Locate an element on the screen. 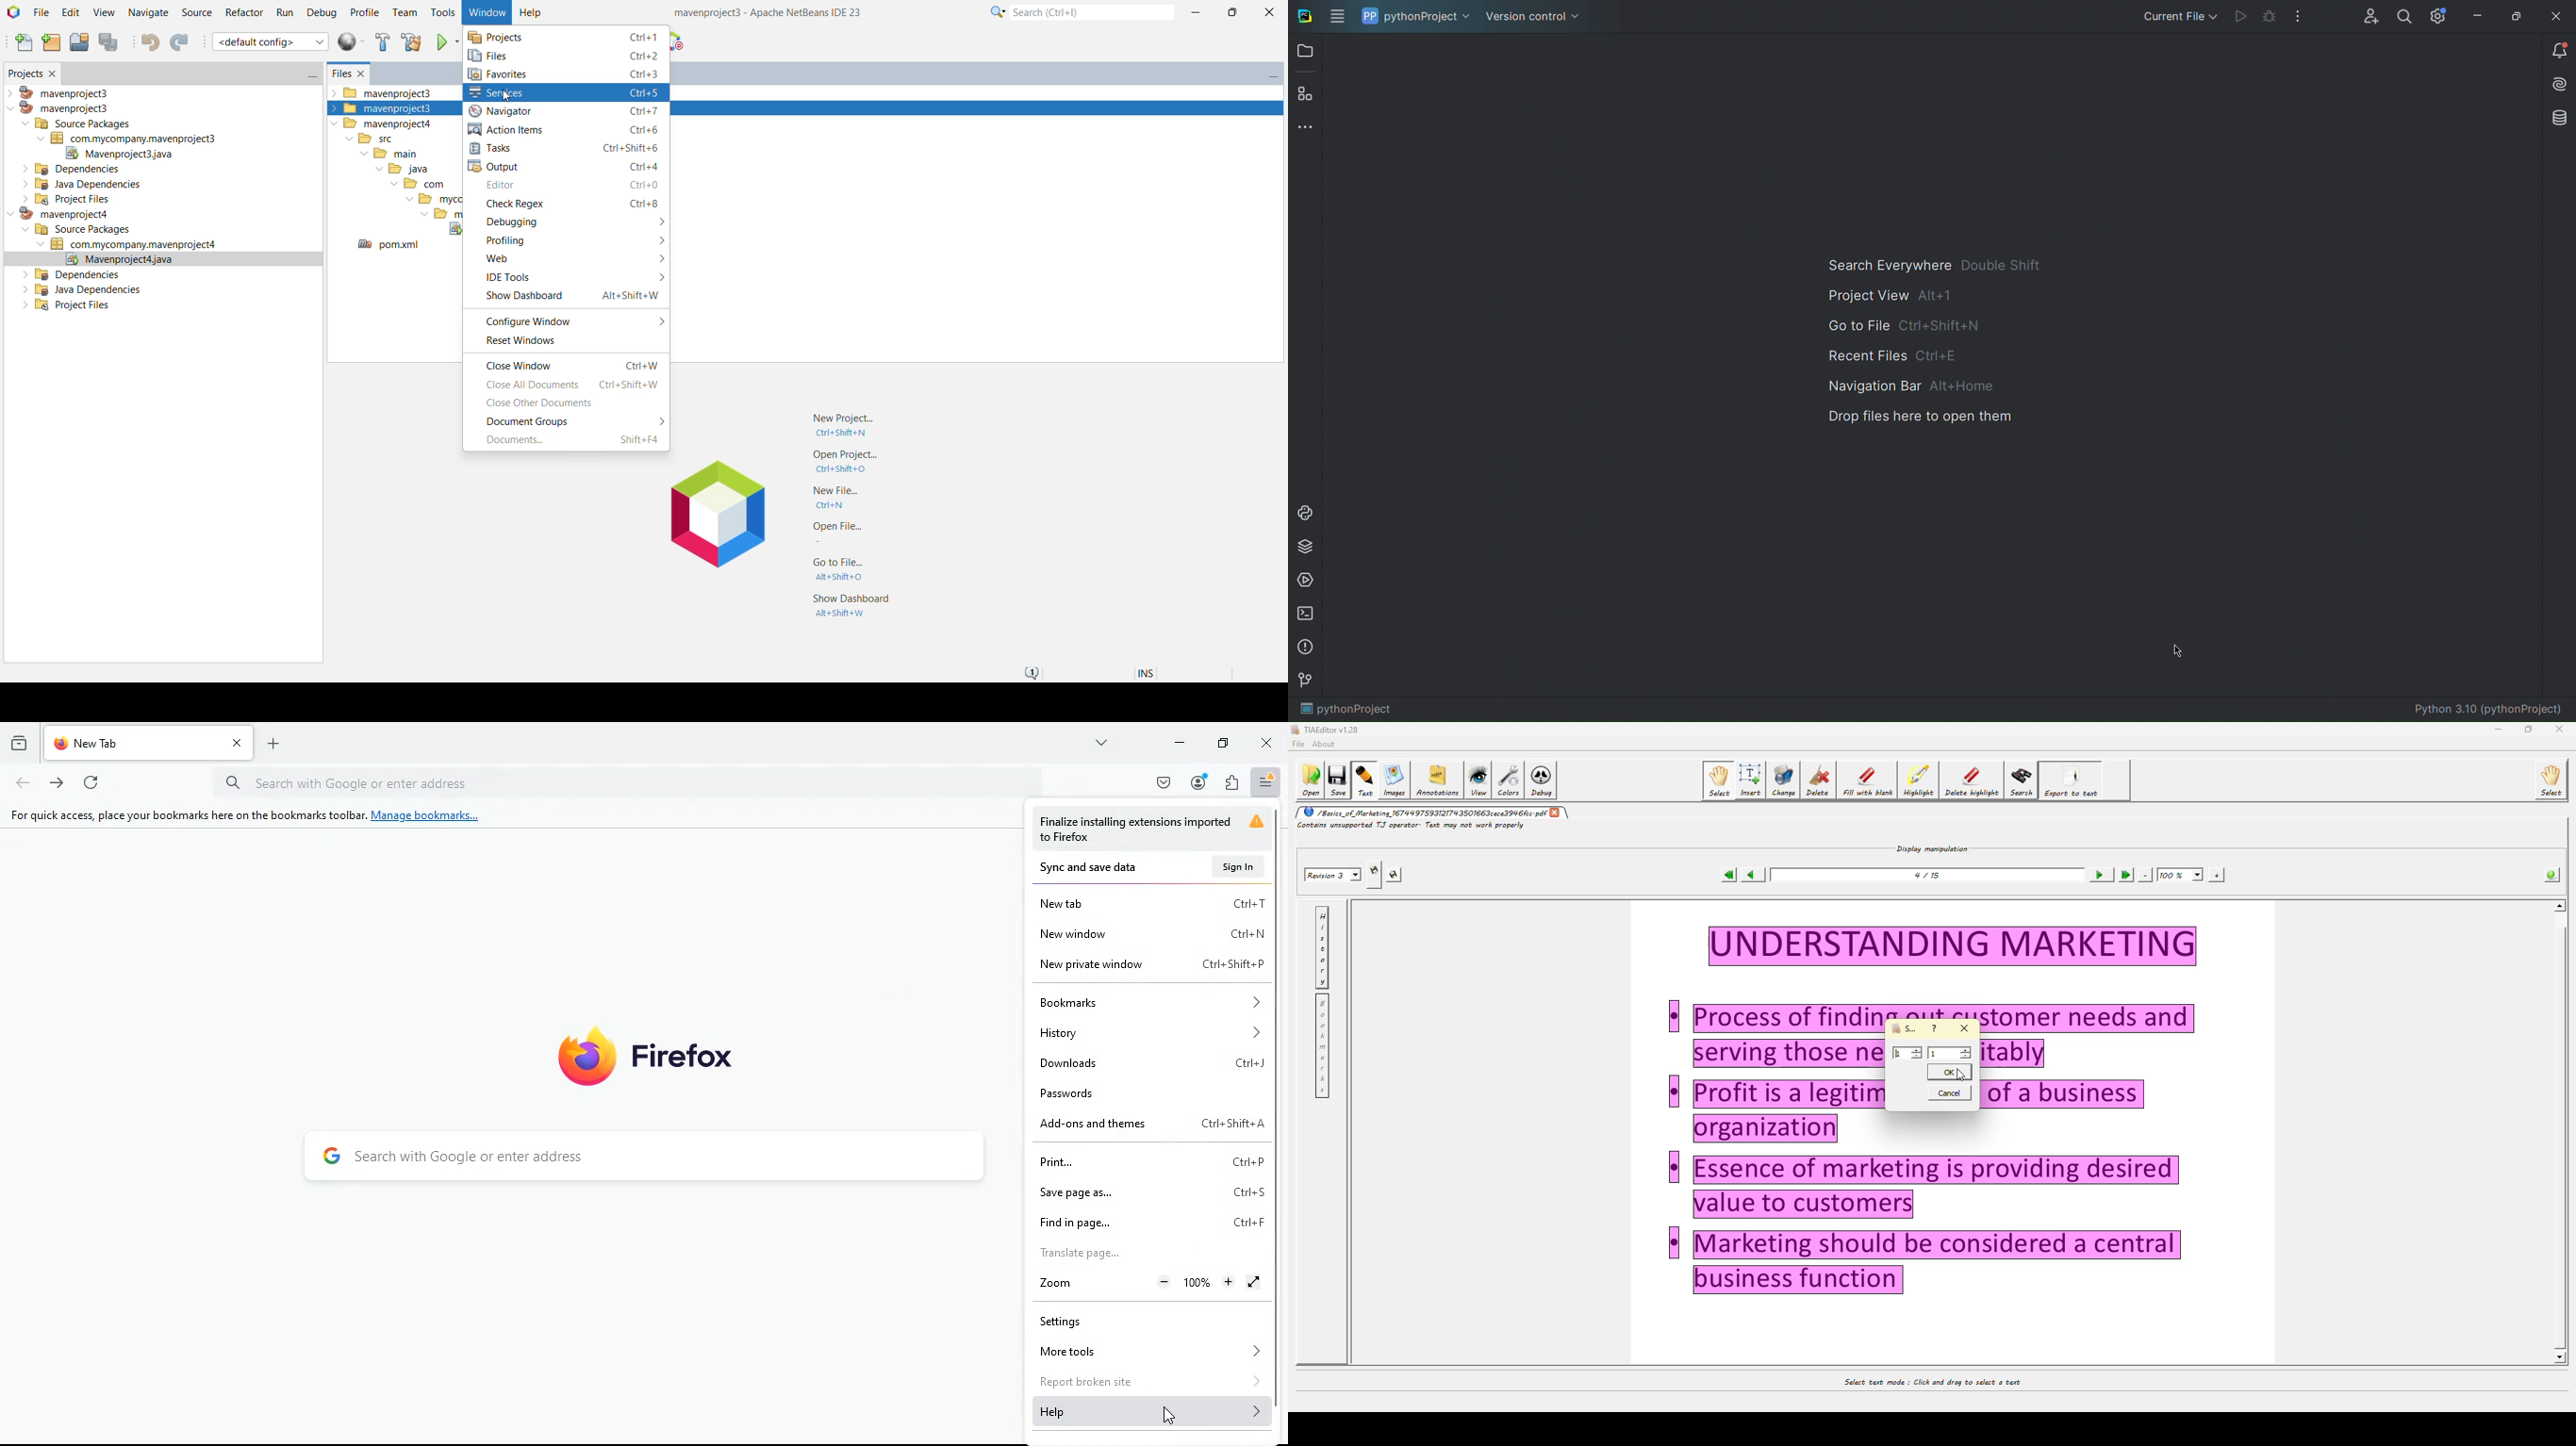 The image size is (2576, 1456). settings is located at coordinates (1152, 1321).